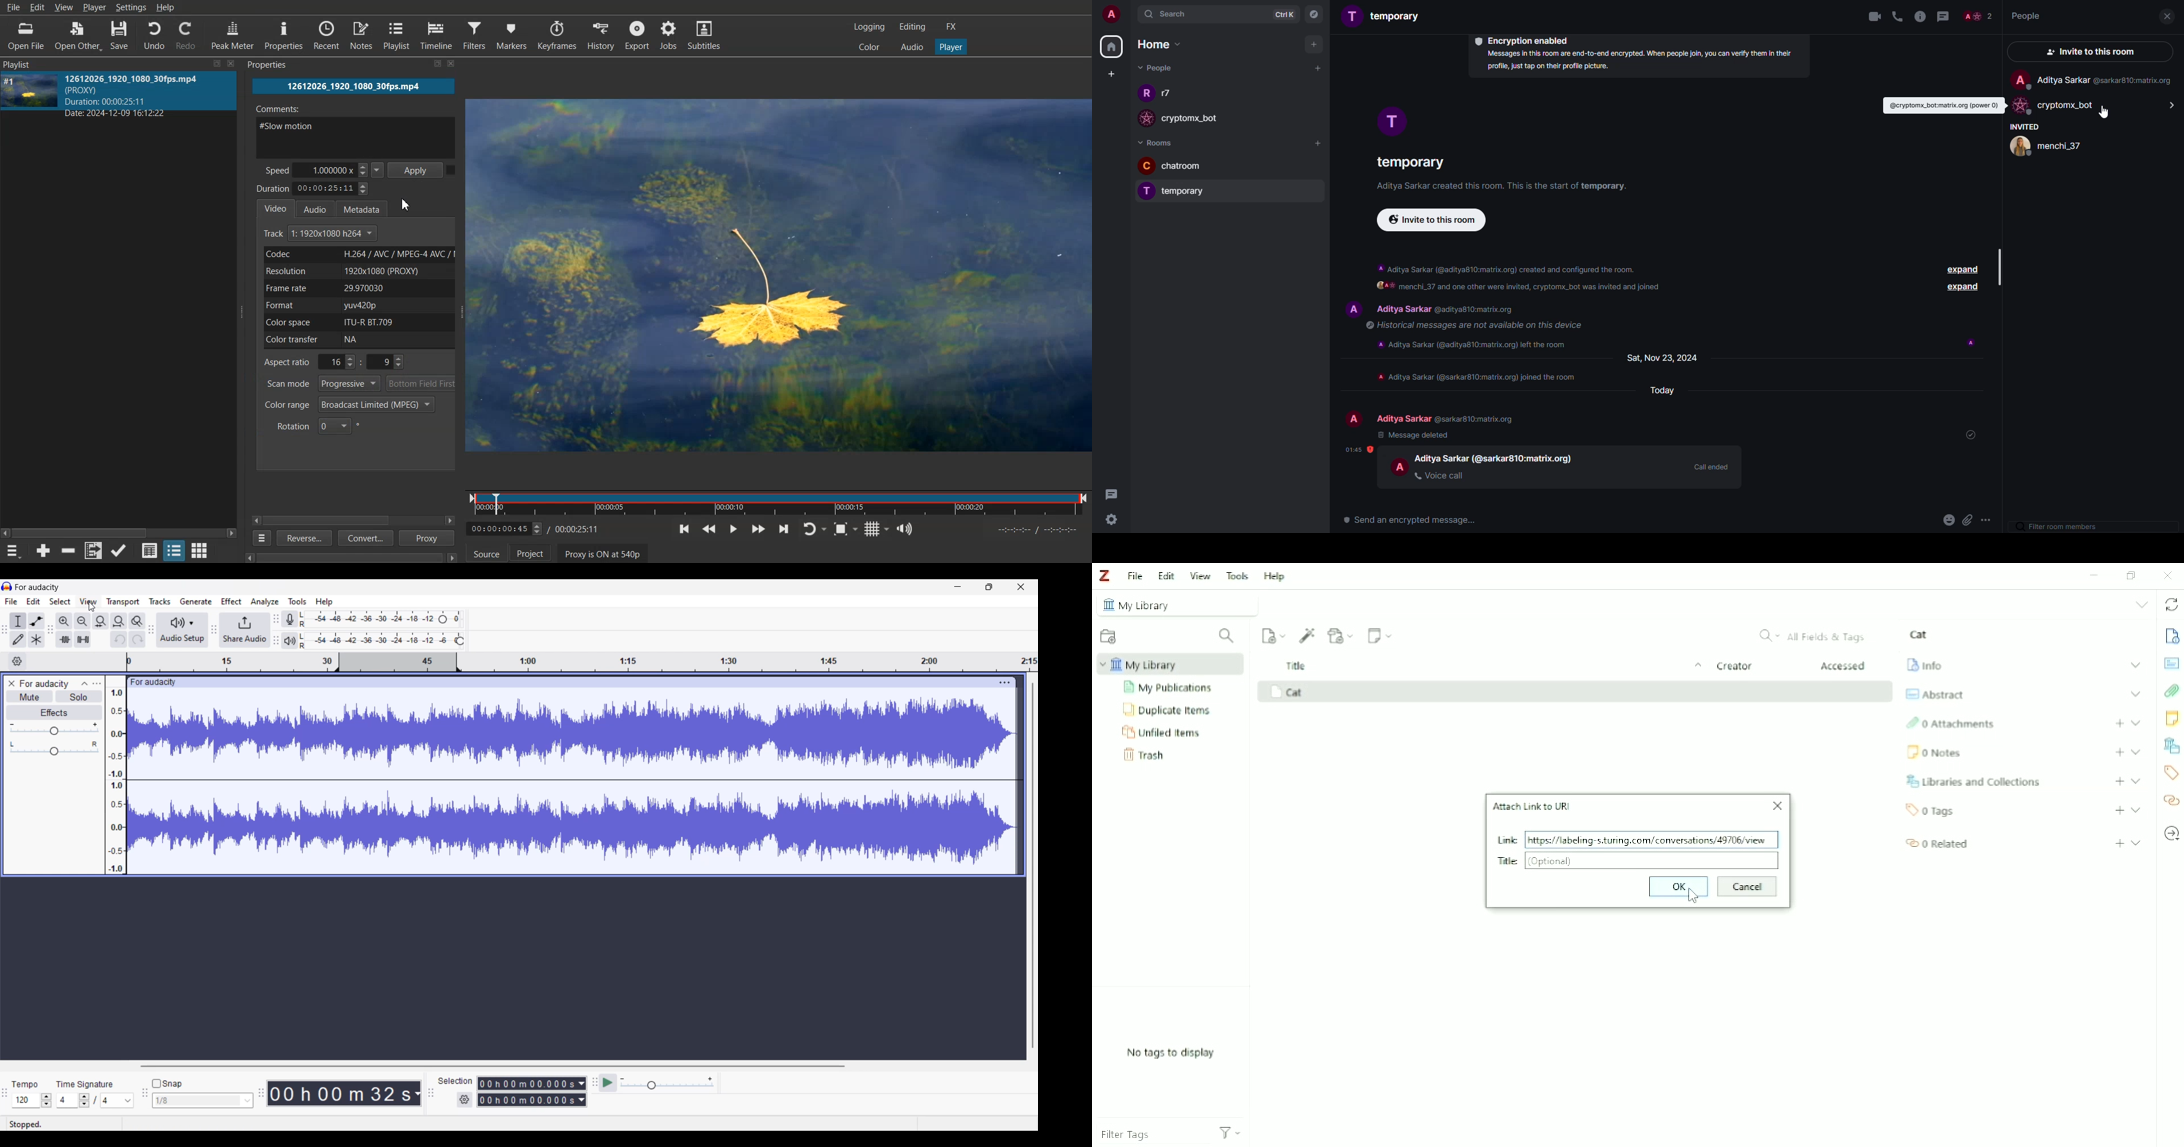 Image resolution: width=2184 pixels, height=1148 pixels. Describe the element at coordinates (1166, 576) in the screenshot. I see `Edit` at that location.